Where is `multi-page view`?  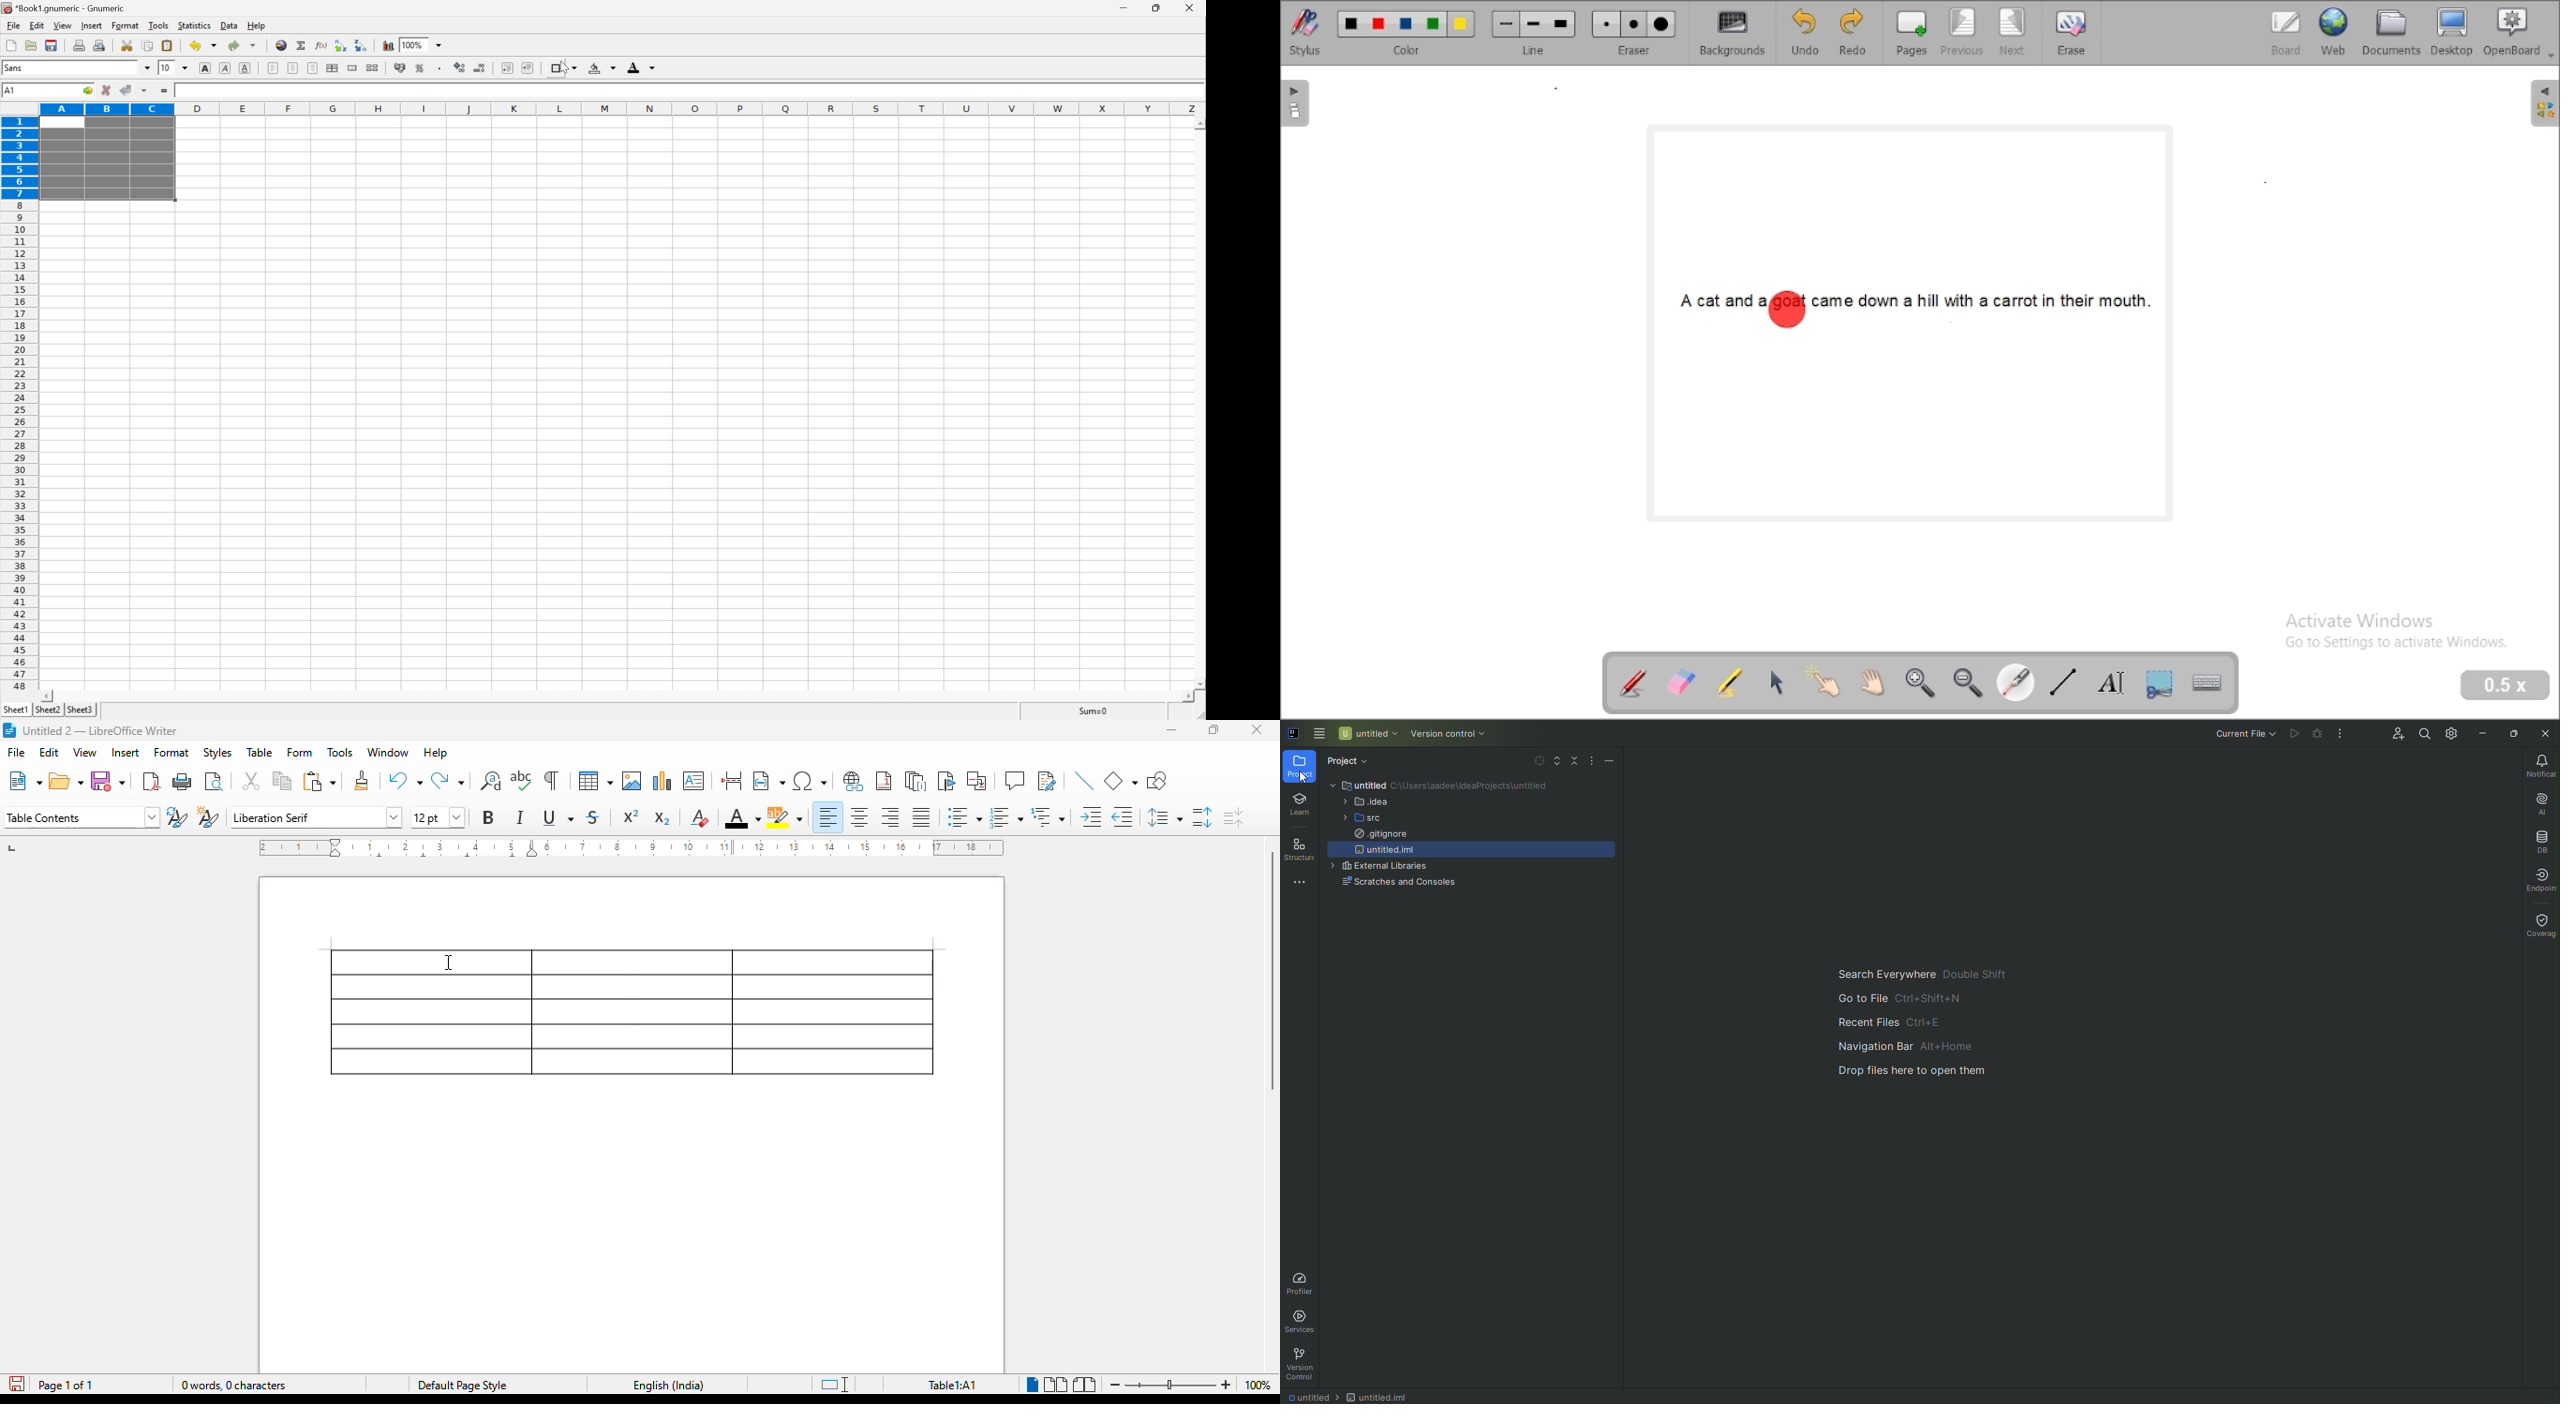 multi-page view is located at coordinates (1056, 1385).